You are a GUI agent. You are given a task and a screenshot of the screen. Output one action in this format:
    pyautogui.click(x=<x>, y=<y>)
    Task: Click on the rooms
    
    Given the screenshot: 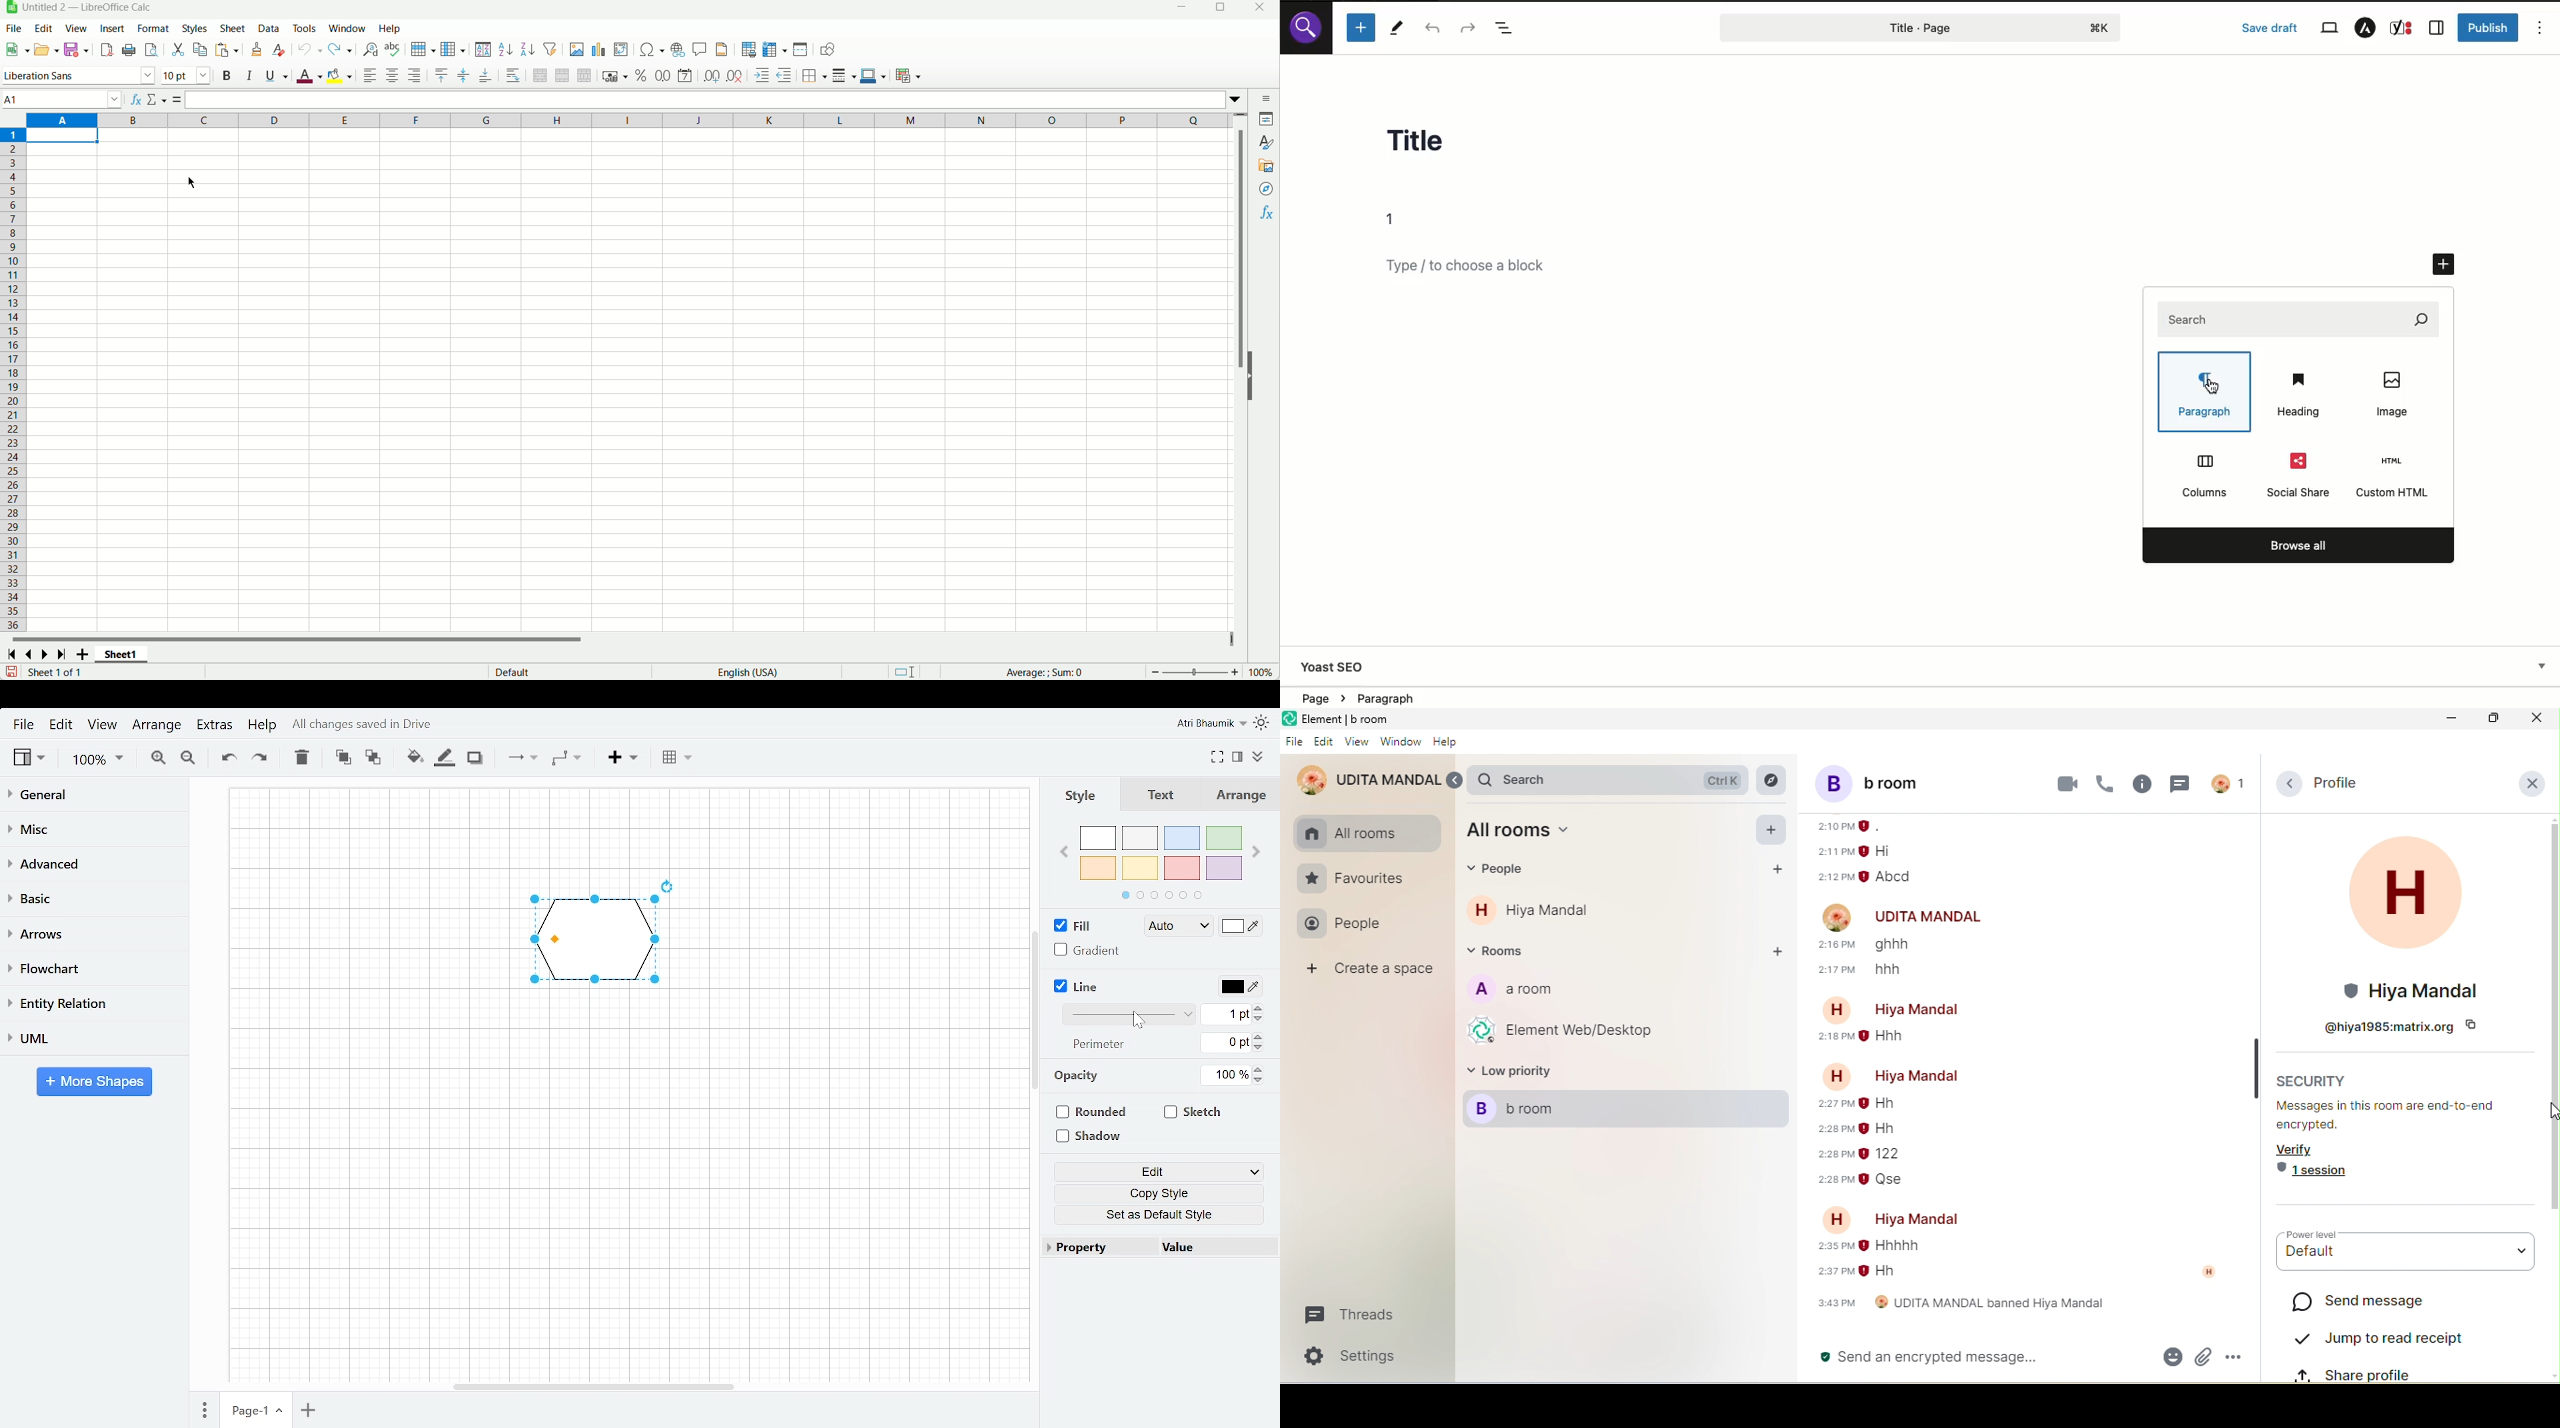 What is the action you would take?
    pyautogui.click(x=1503, y=952)
    